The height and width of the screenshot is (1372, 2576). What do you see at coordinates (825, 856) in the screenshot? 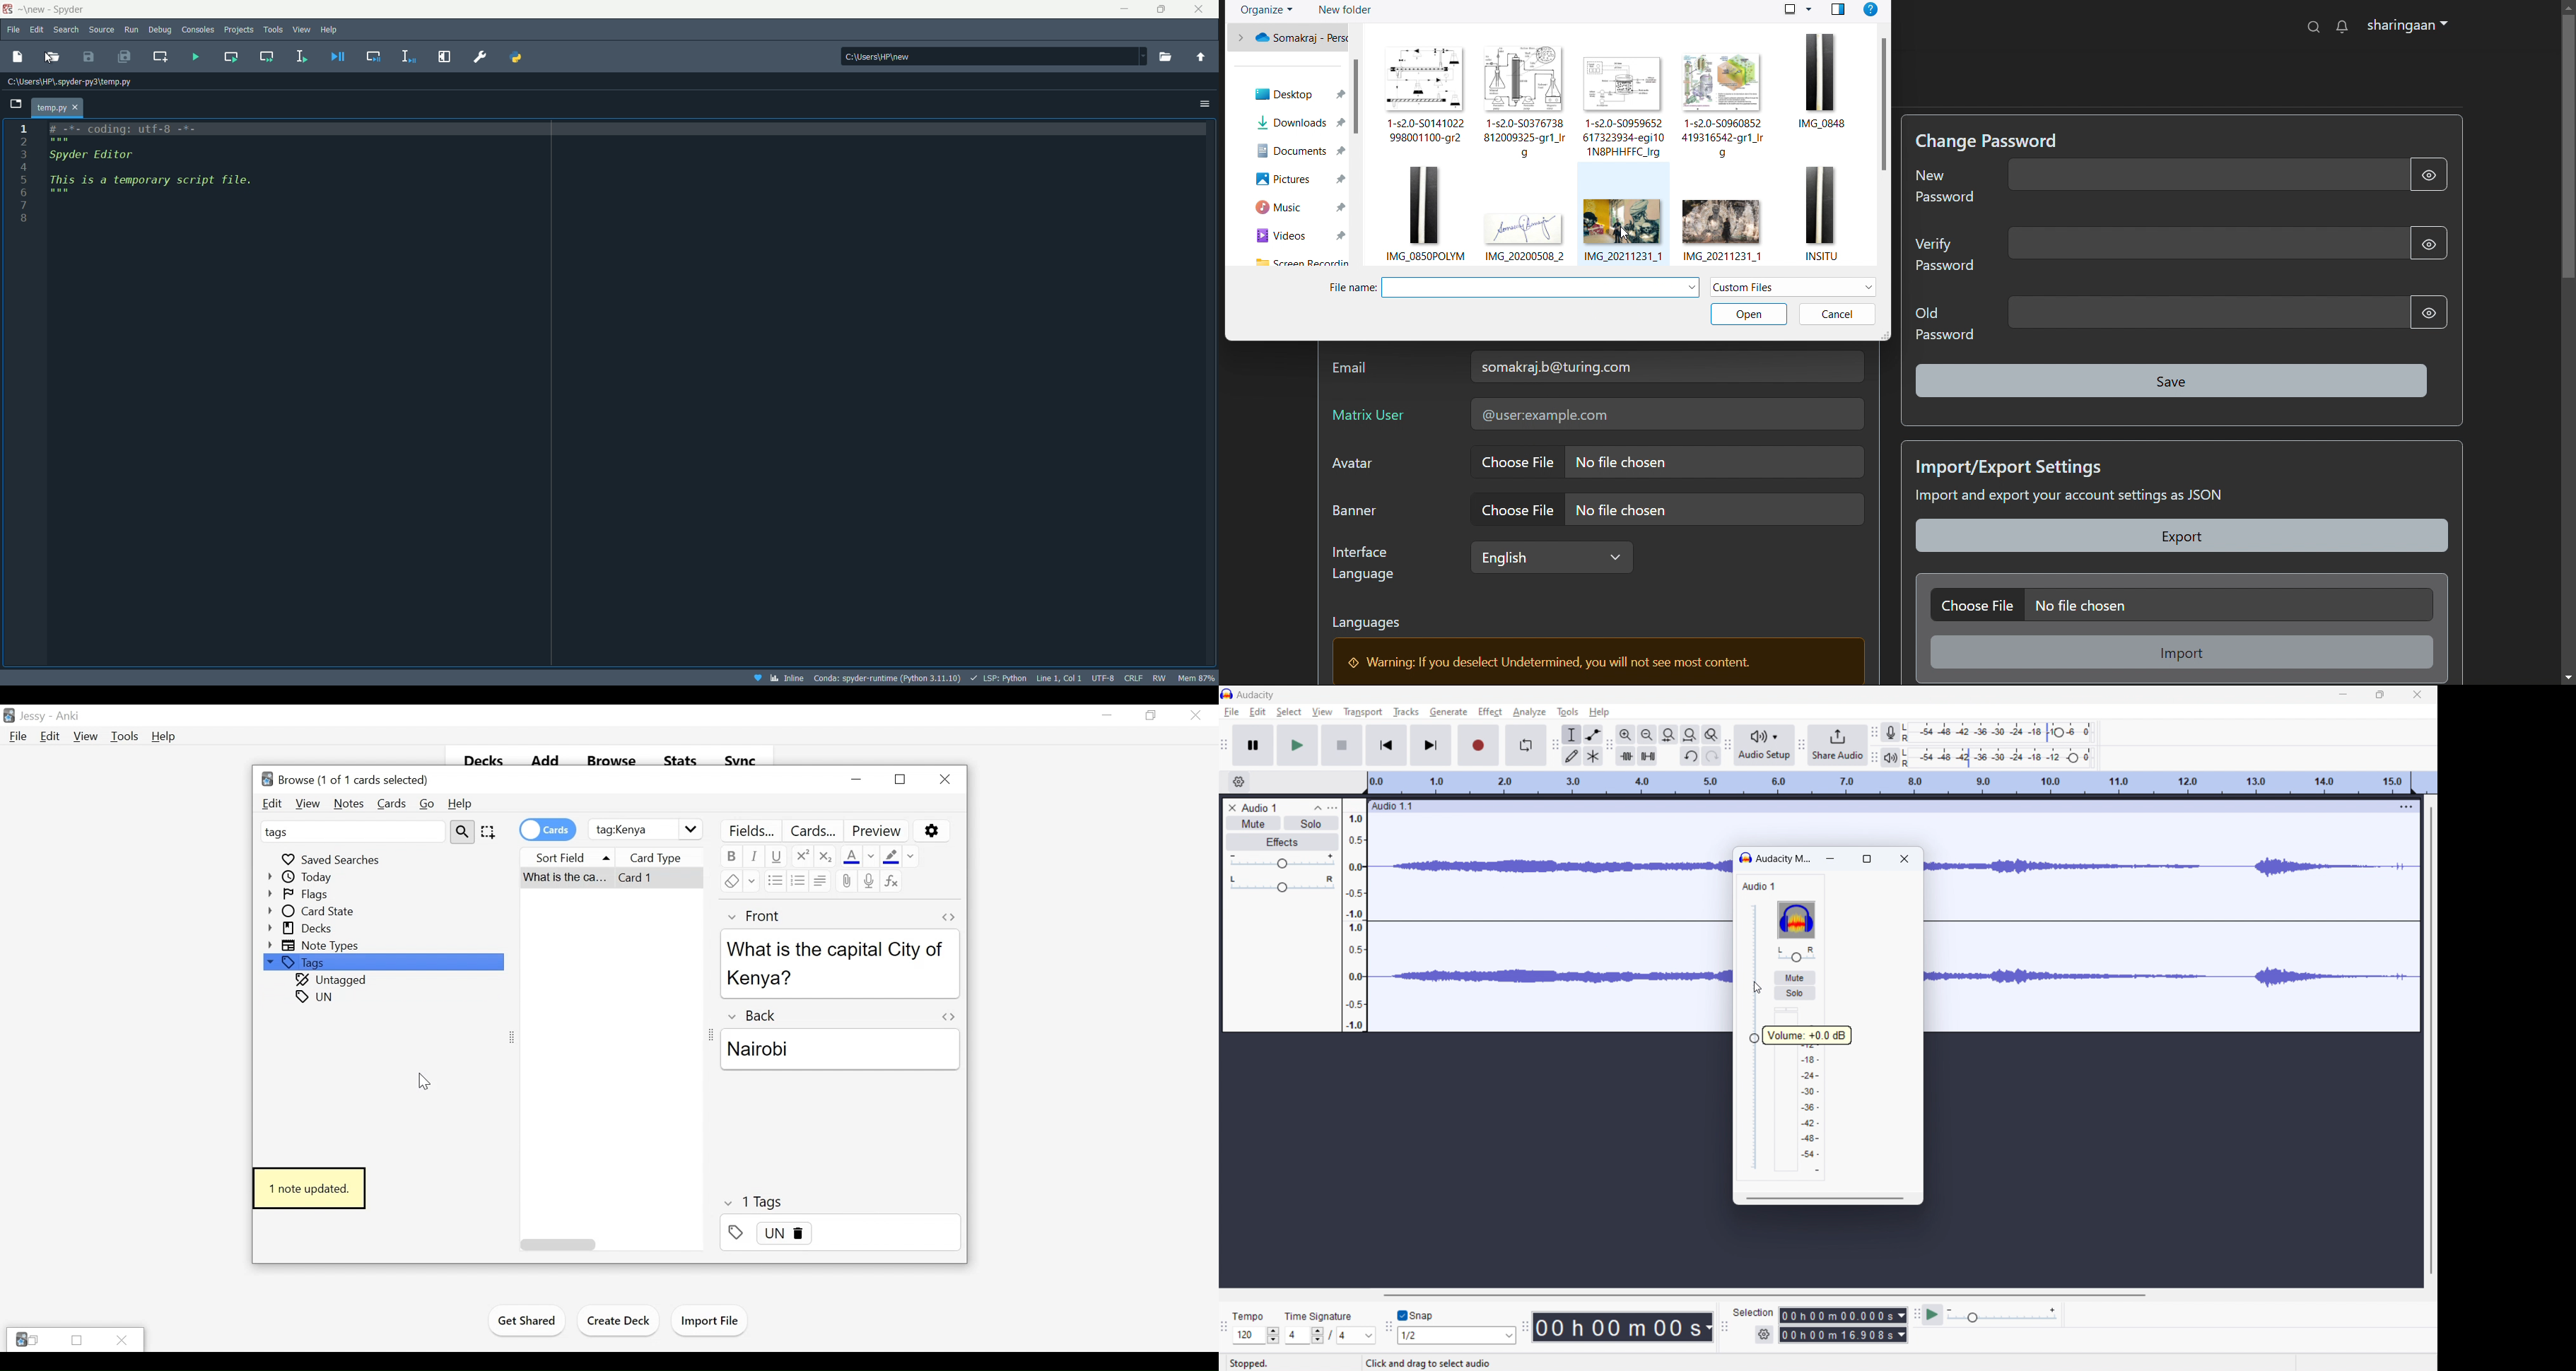
I see `` at bounding box center [825, 856].